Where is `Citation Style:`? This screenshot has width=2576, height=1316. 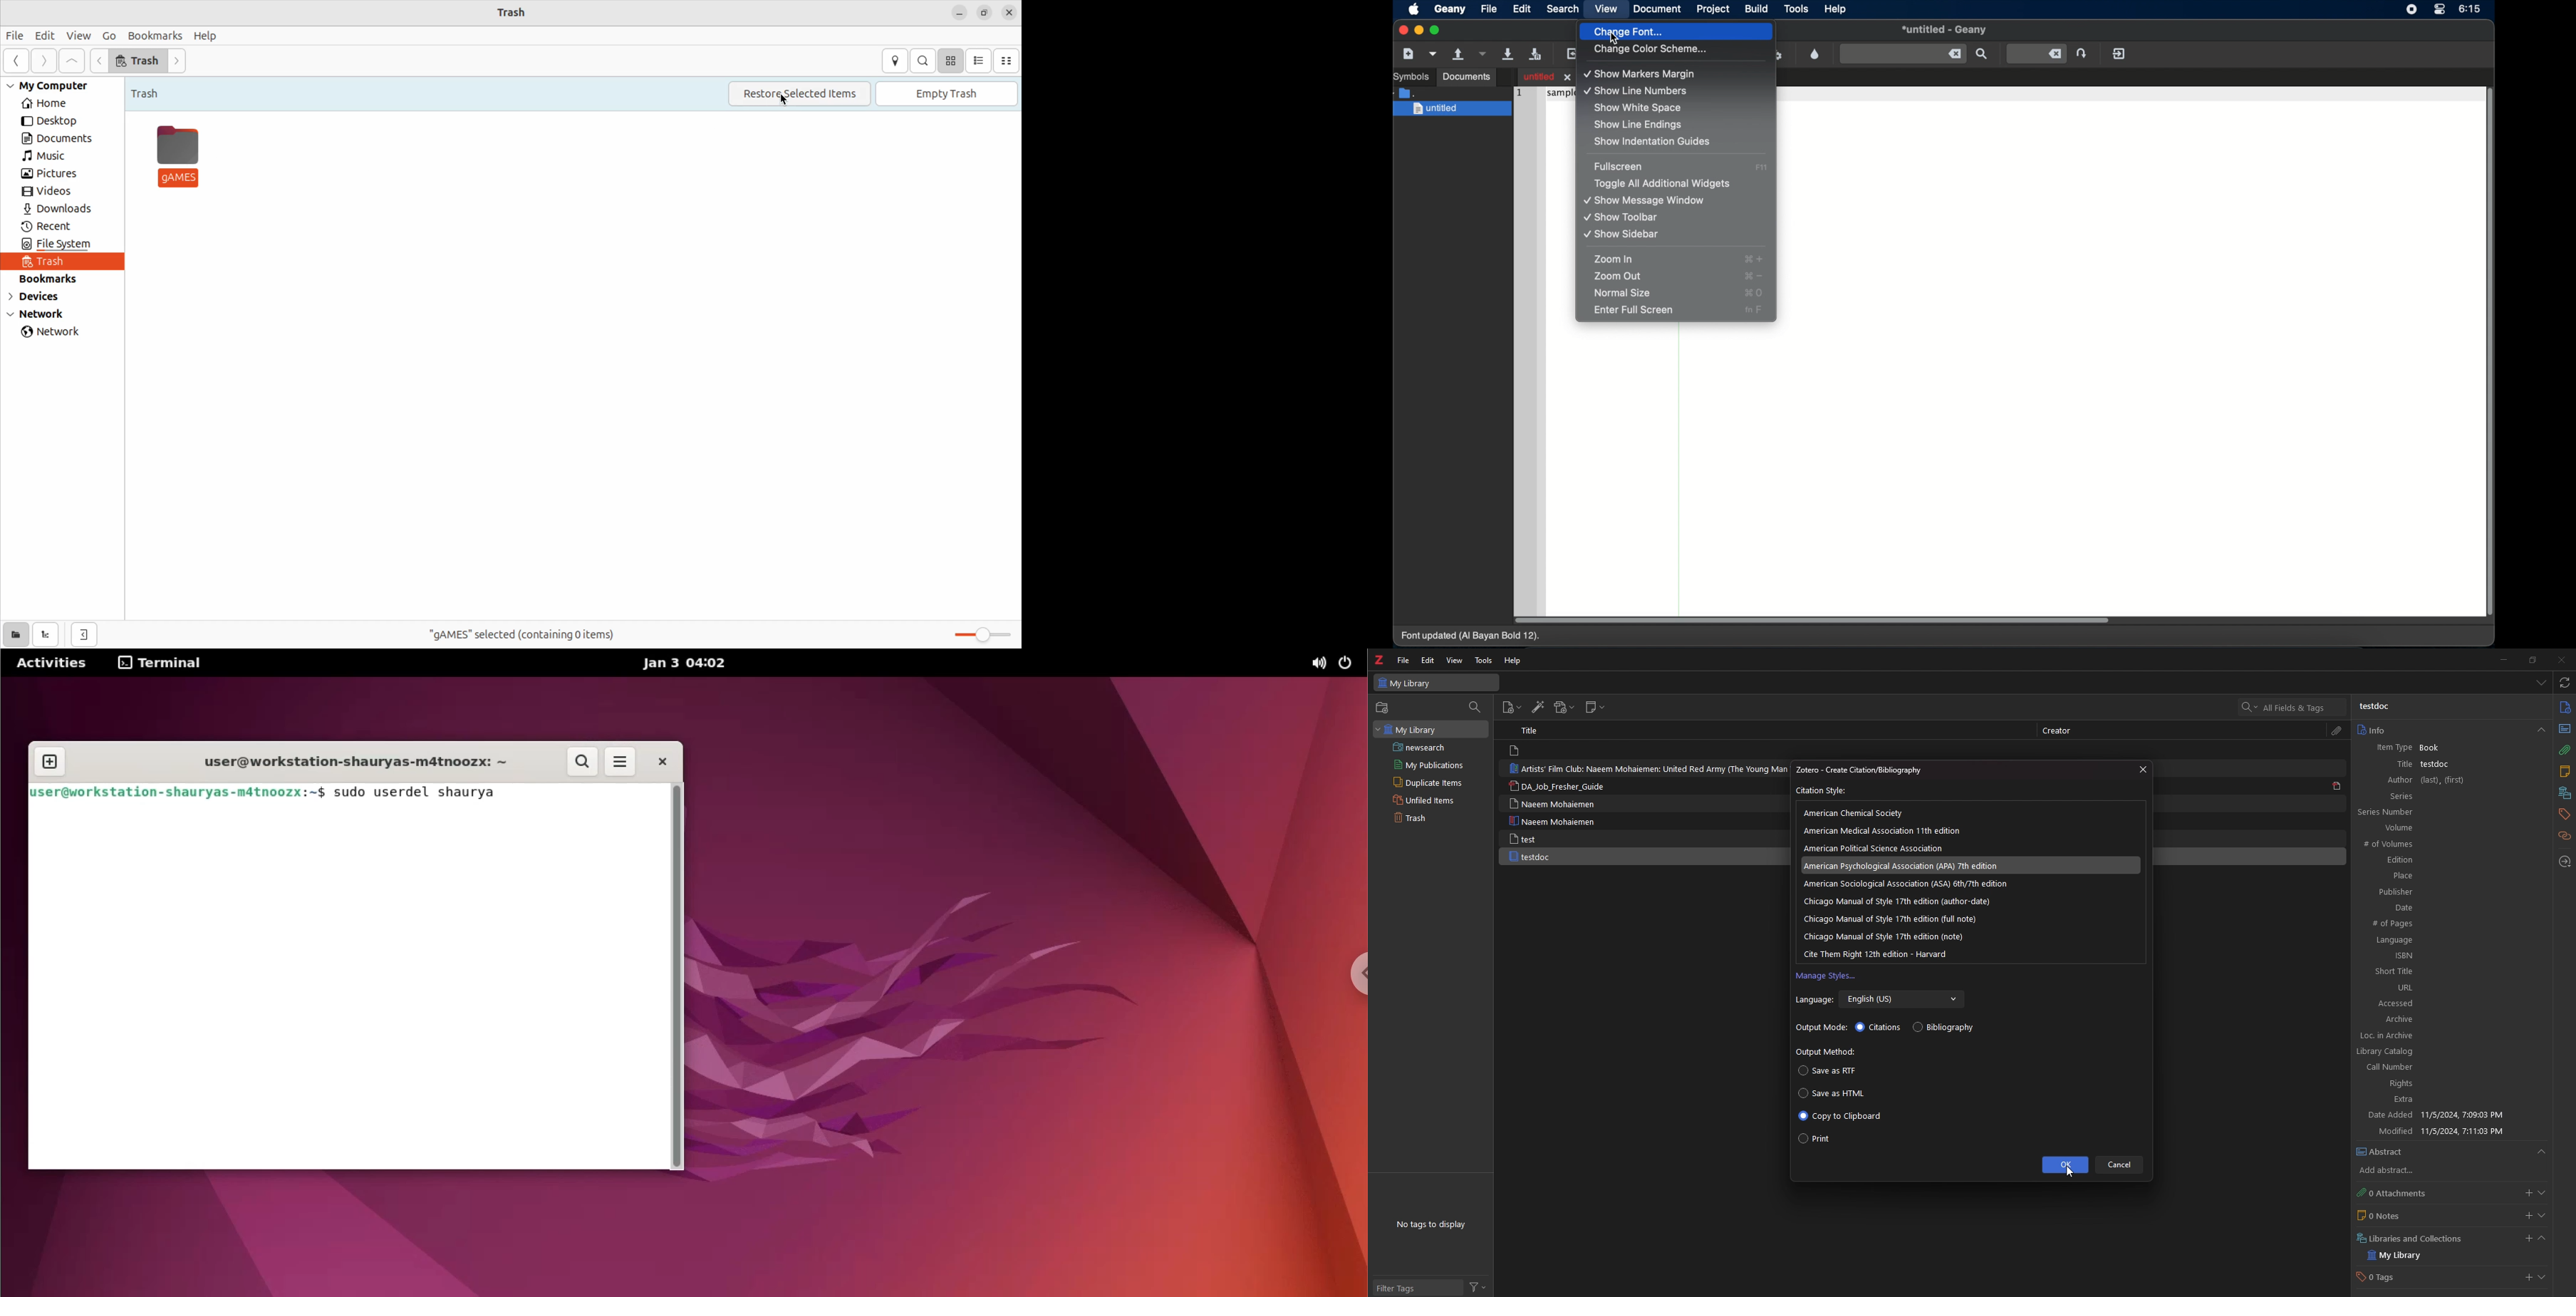 Citation Style: is located at coordinates (1823, 791).